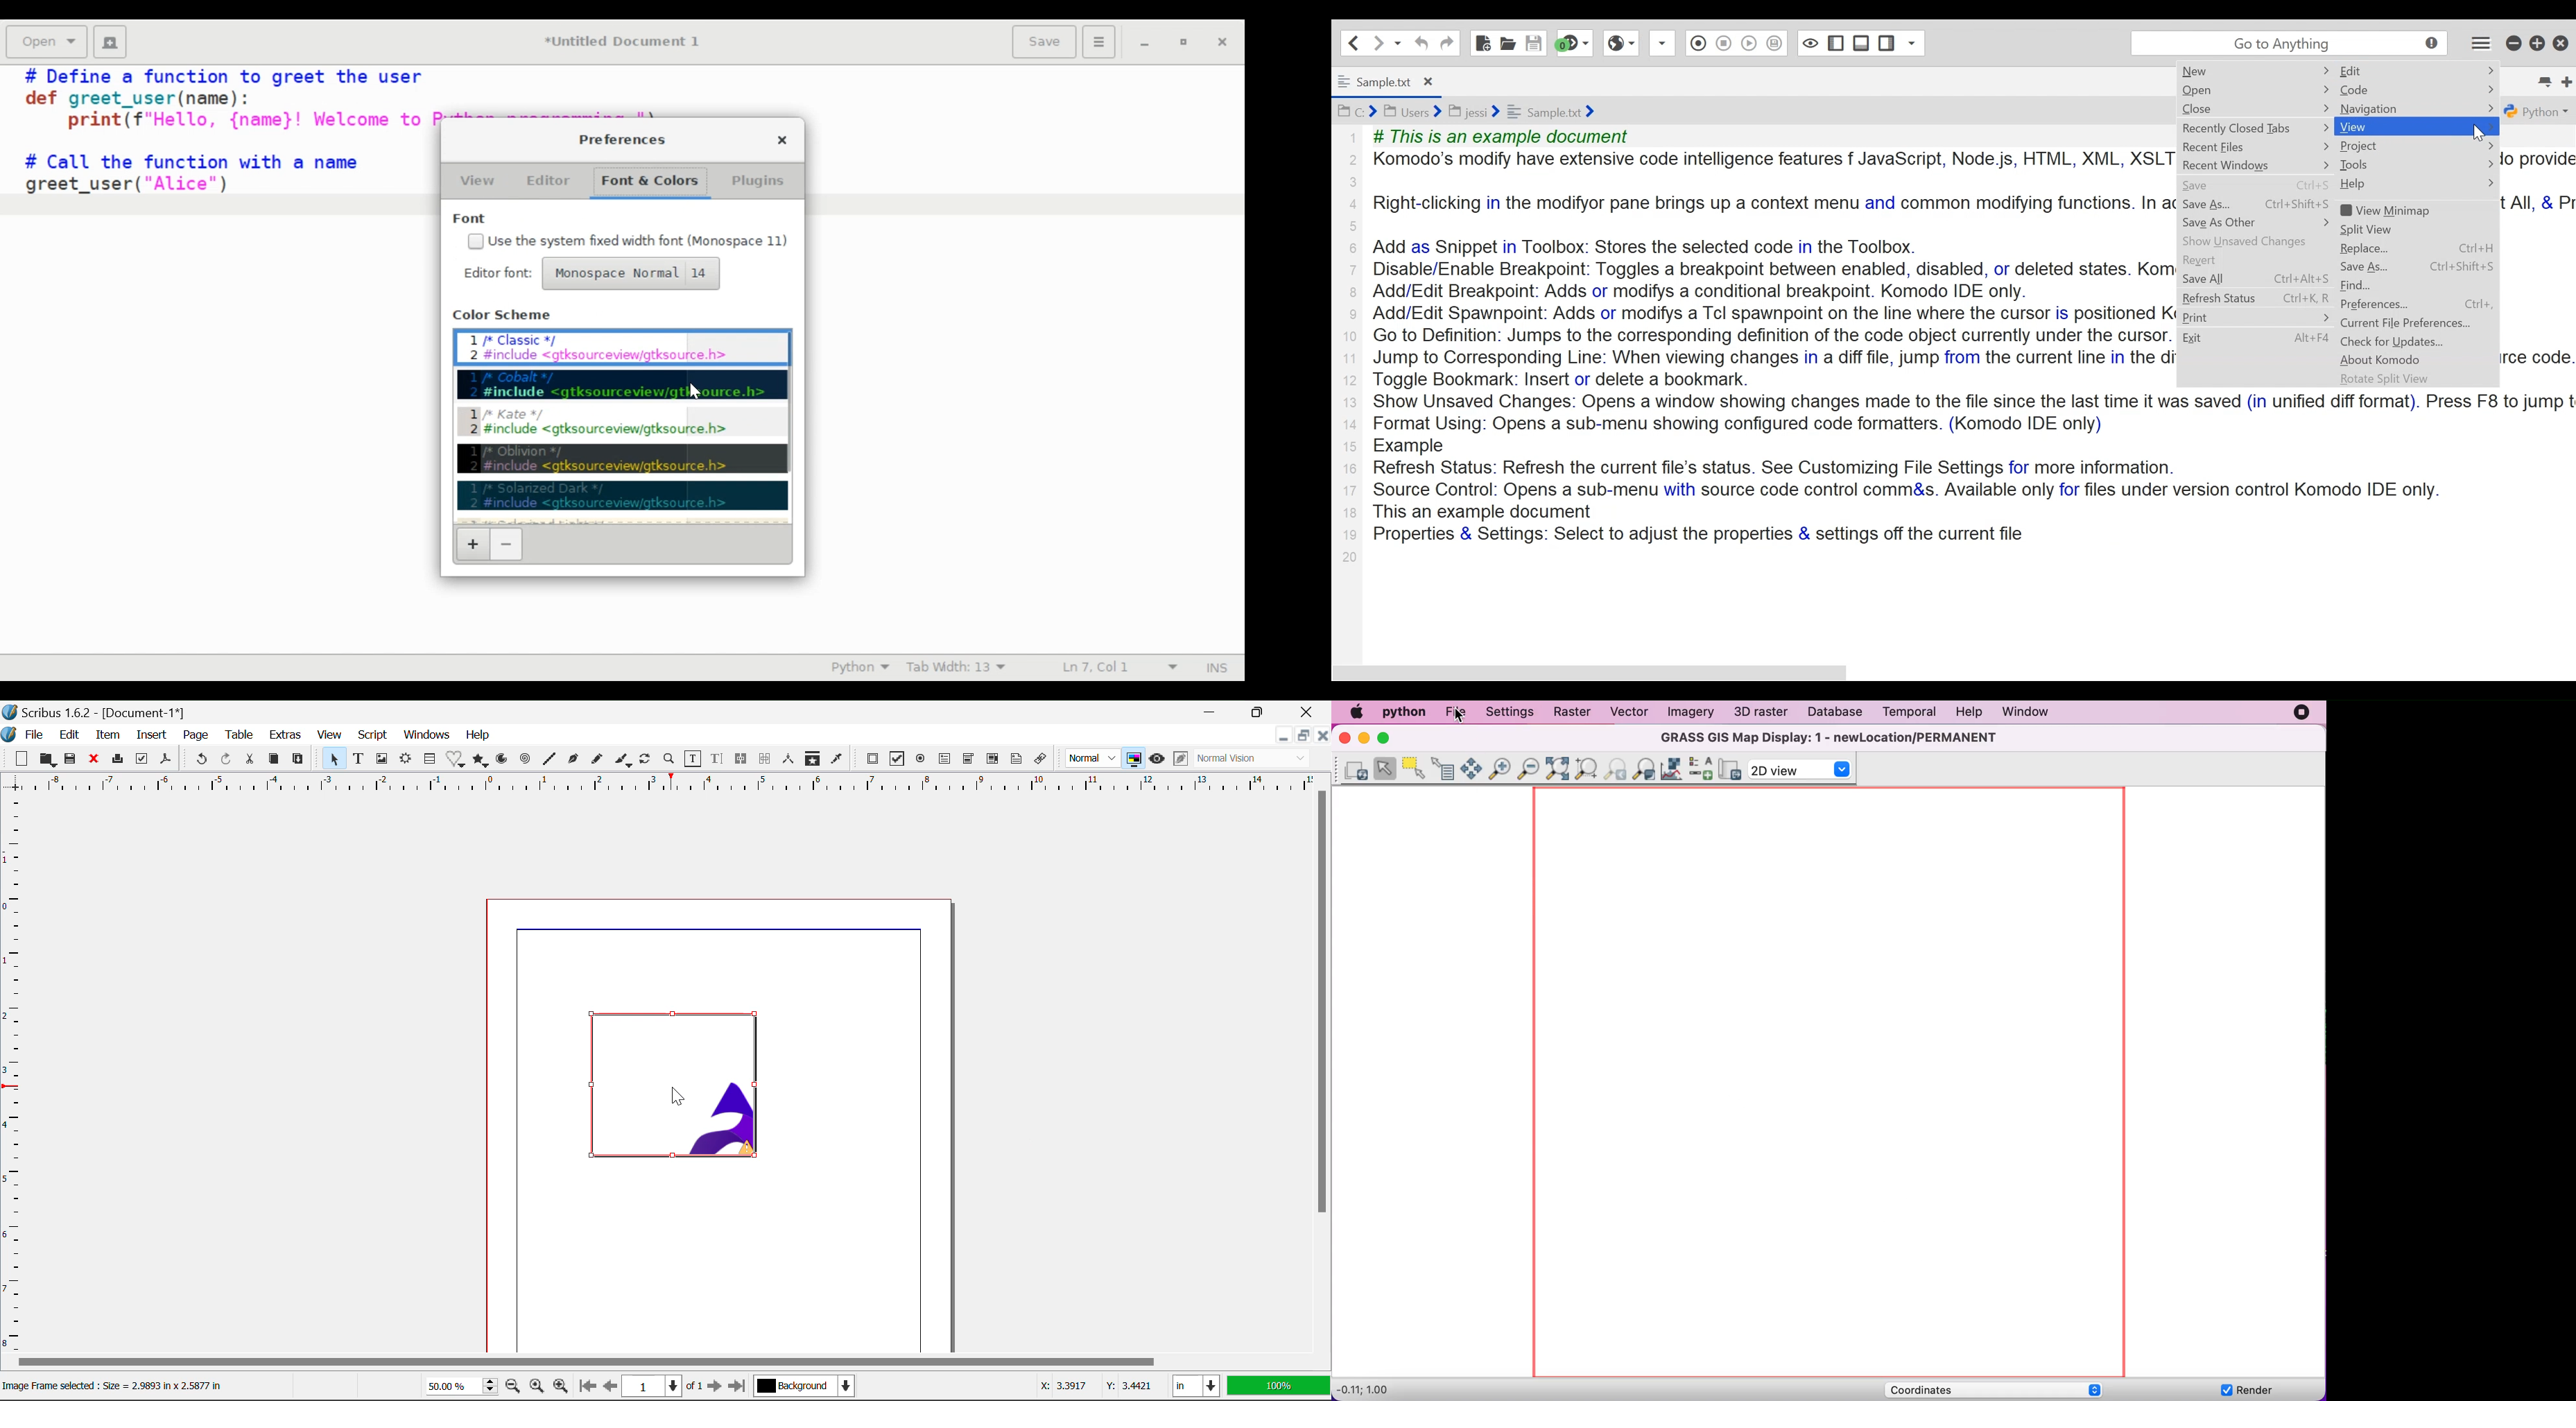 This screenshot has height=1428, width=2576. Describe the element at coordinates (921, 759) in the screenshot. I see `Pdf Radio Button` at that location.